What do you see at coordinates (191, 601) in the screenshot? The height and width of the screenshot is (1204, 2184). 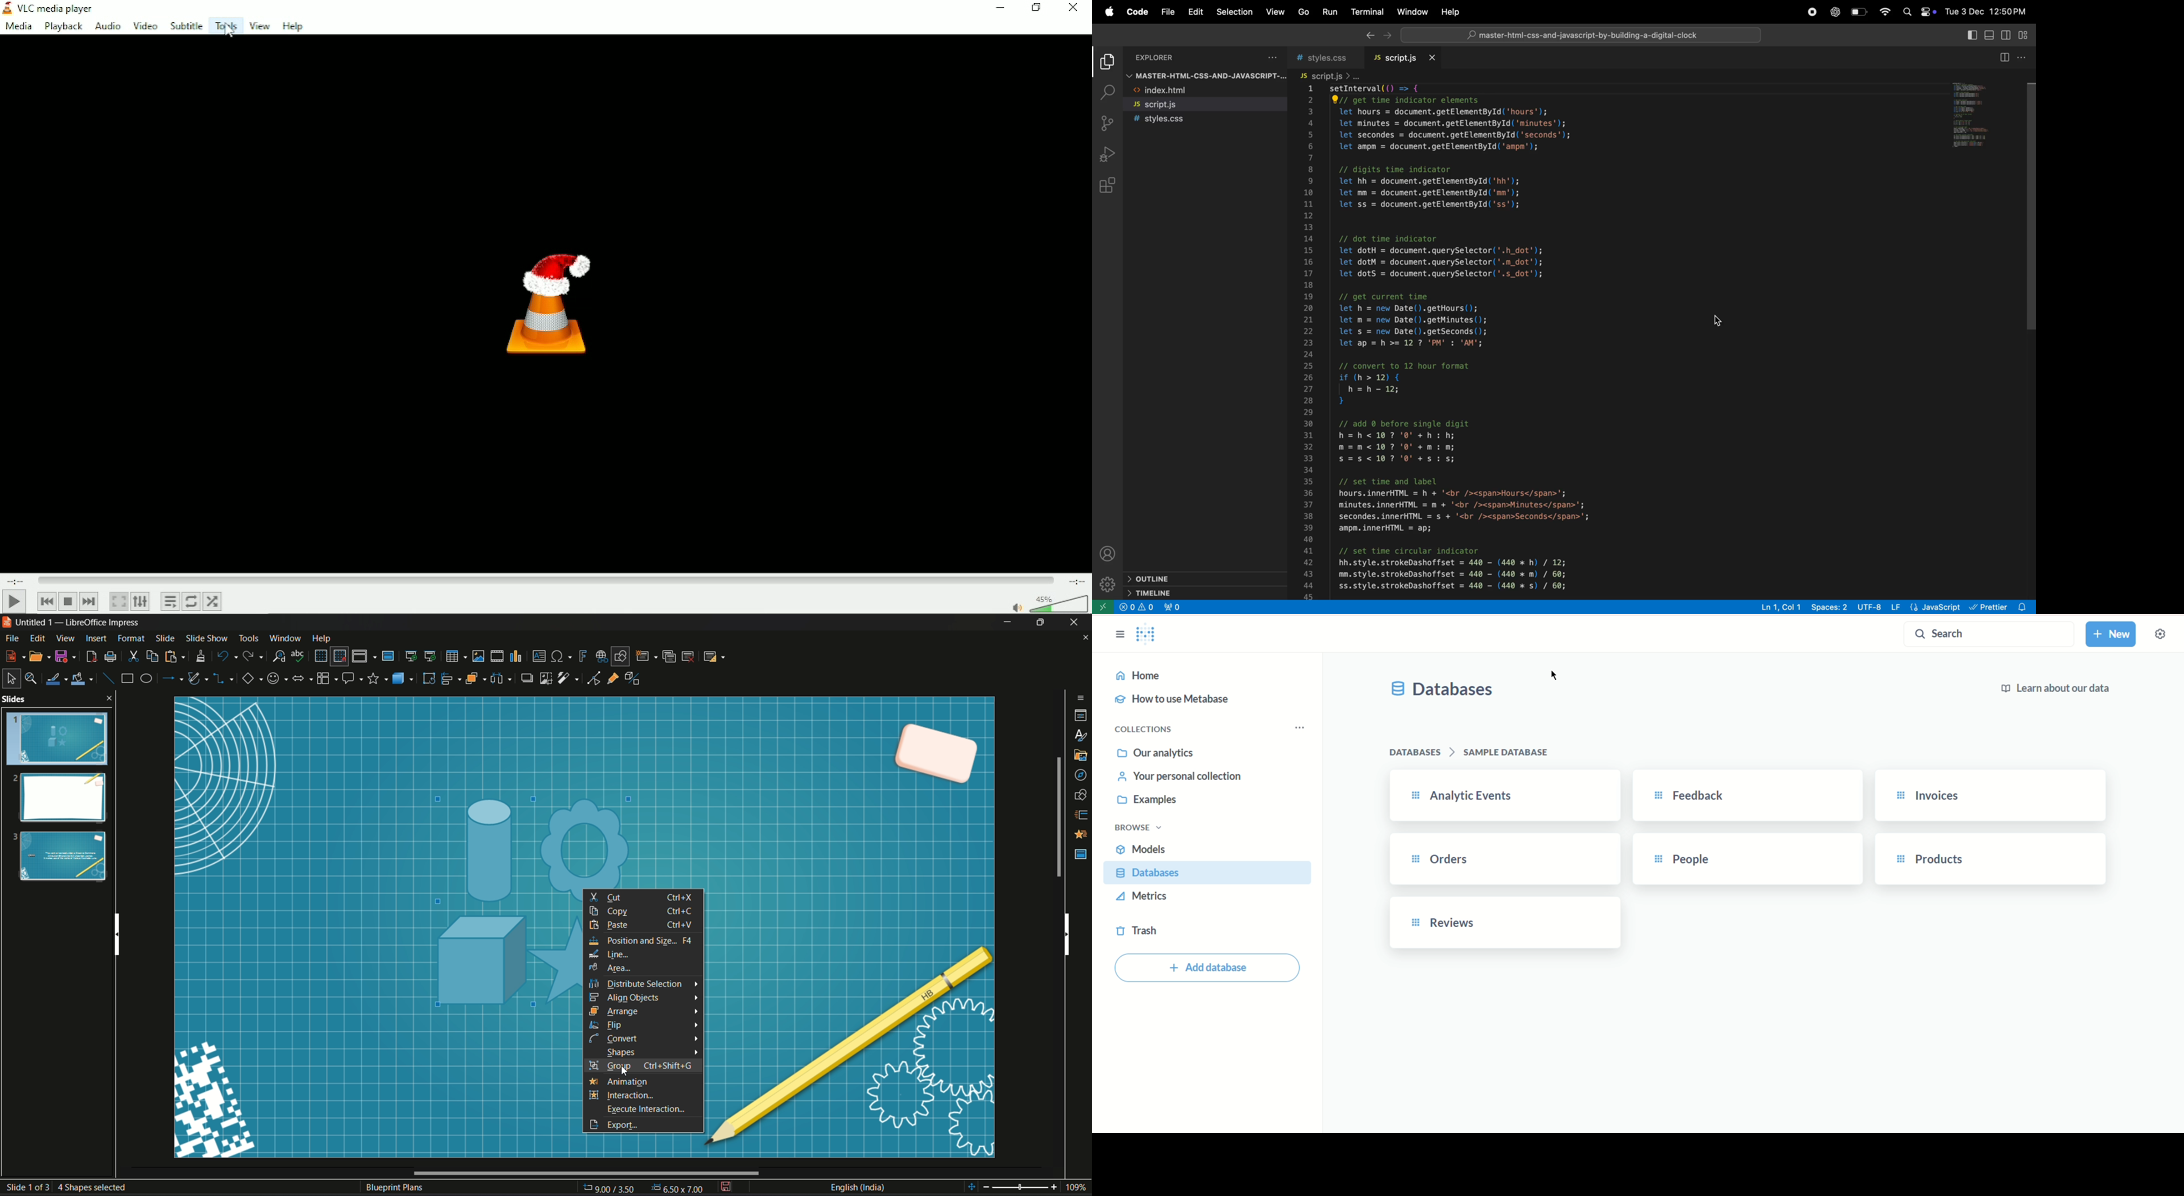 I see `Toggle between loop all, loop one and no loop` at bounding box center [191, 601].